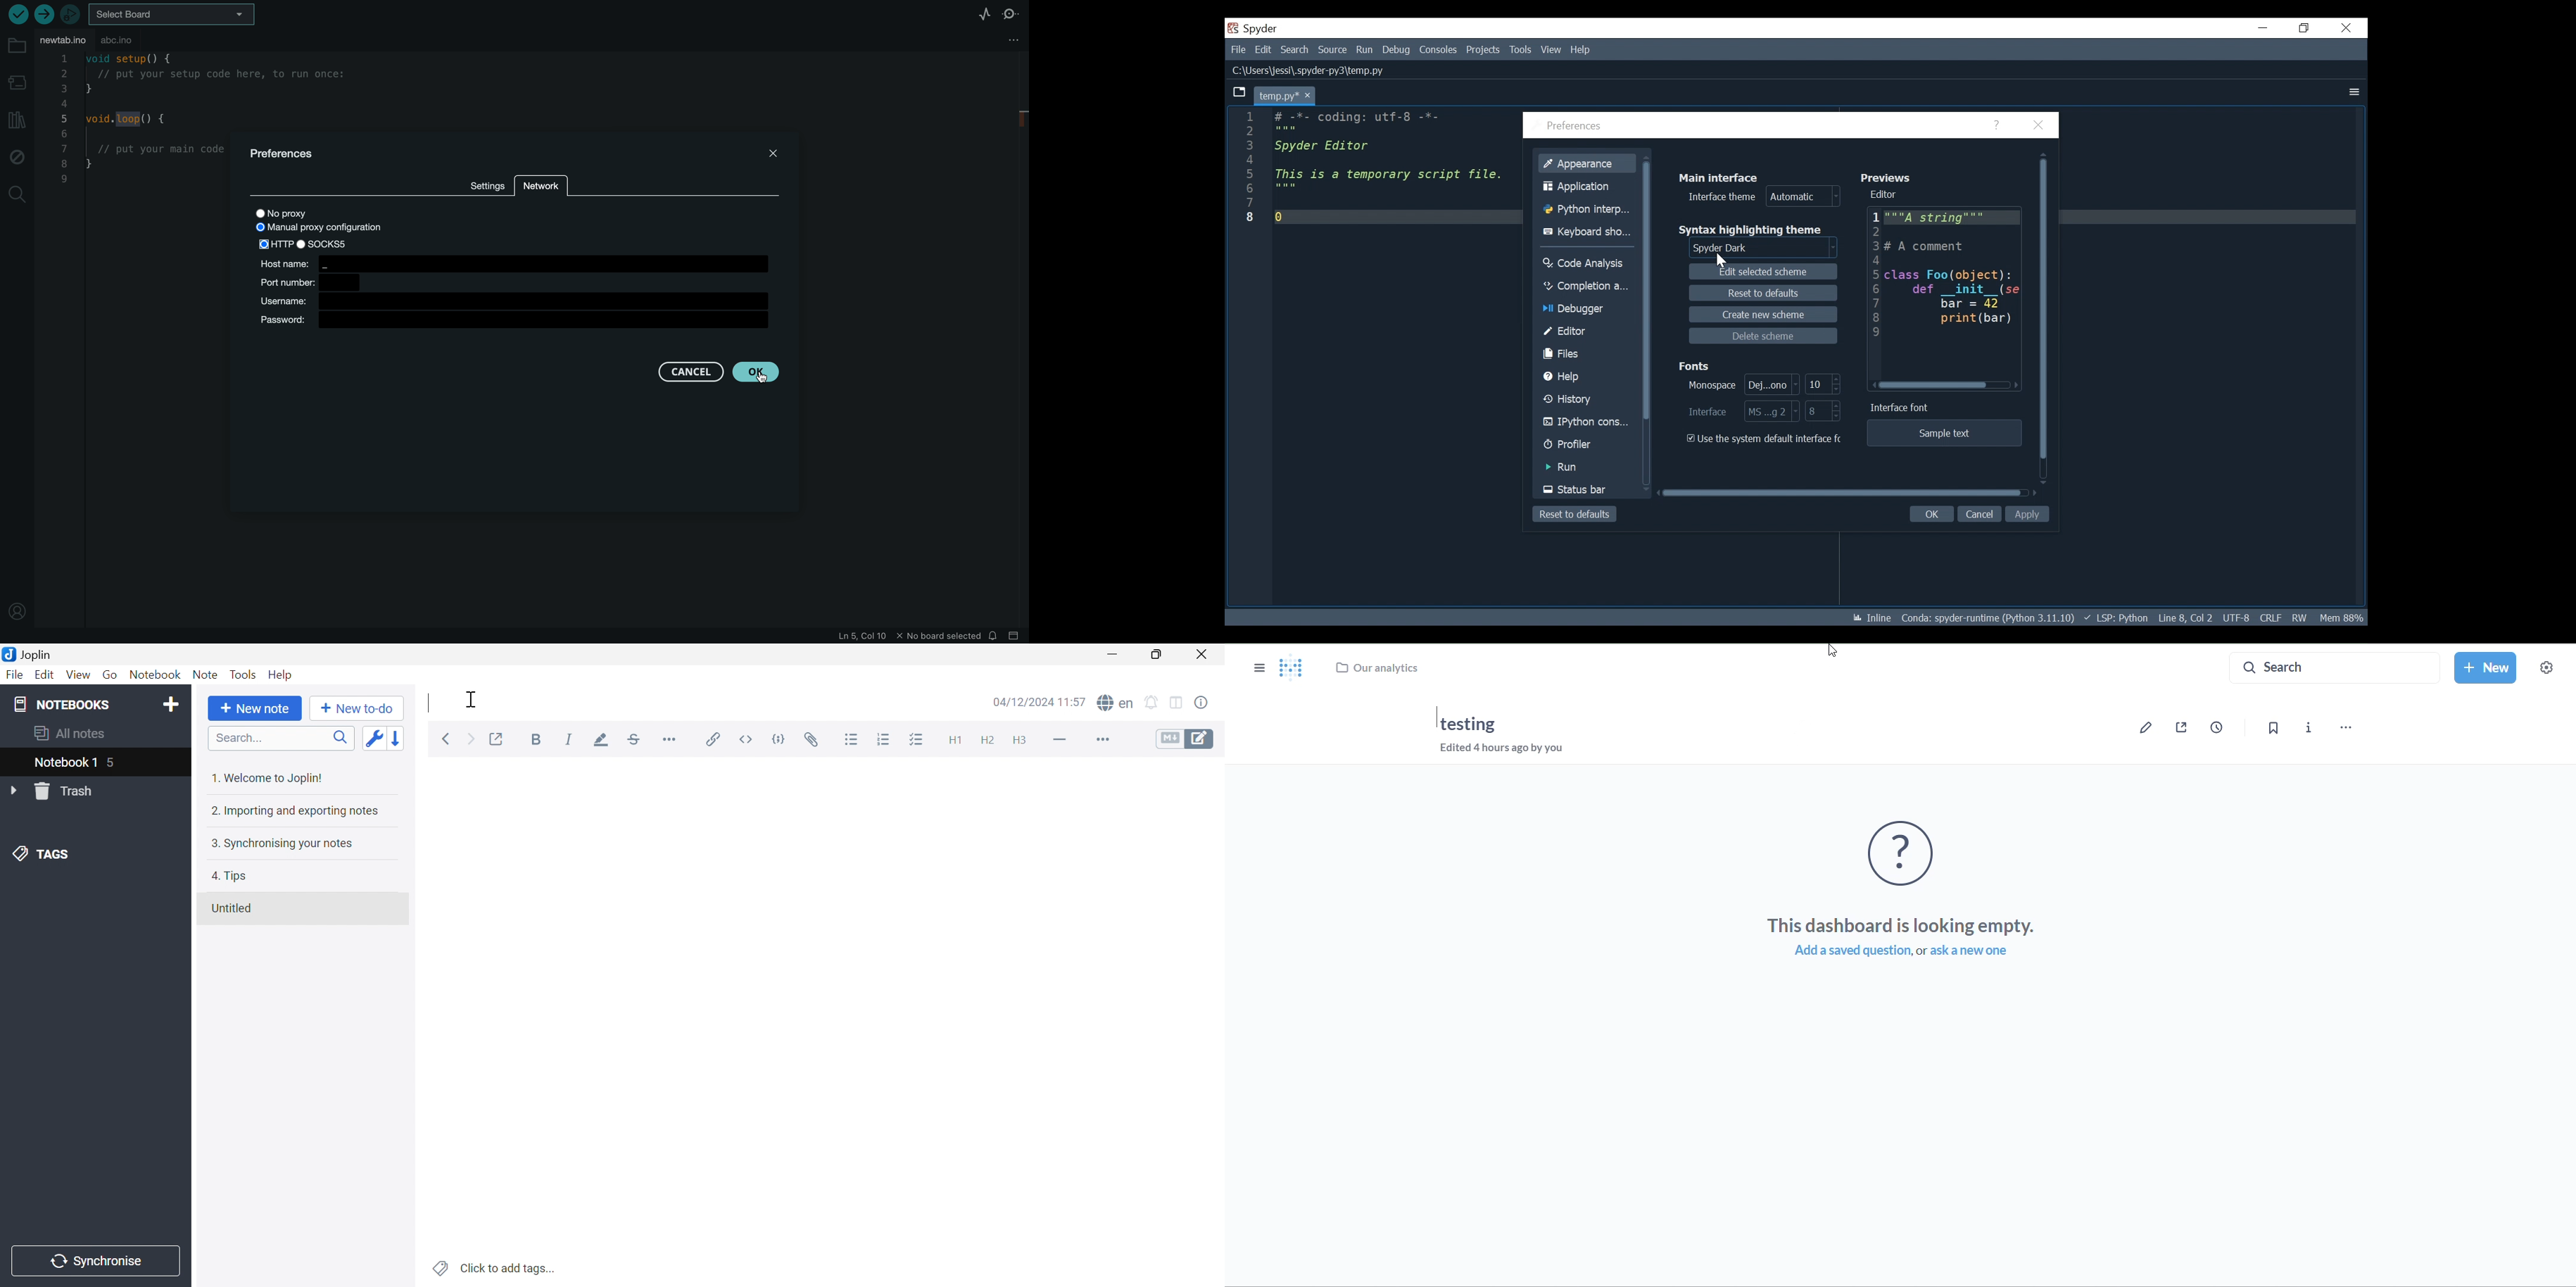 Image resolution: width=2576 pixels, height=1288 pixels. Describe the element at coordinates (2028, 514) in the screenshot. I see `Apply` at that location.